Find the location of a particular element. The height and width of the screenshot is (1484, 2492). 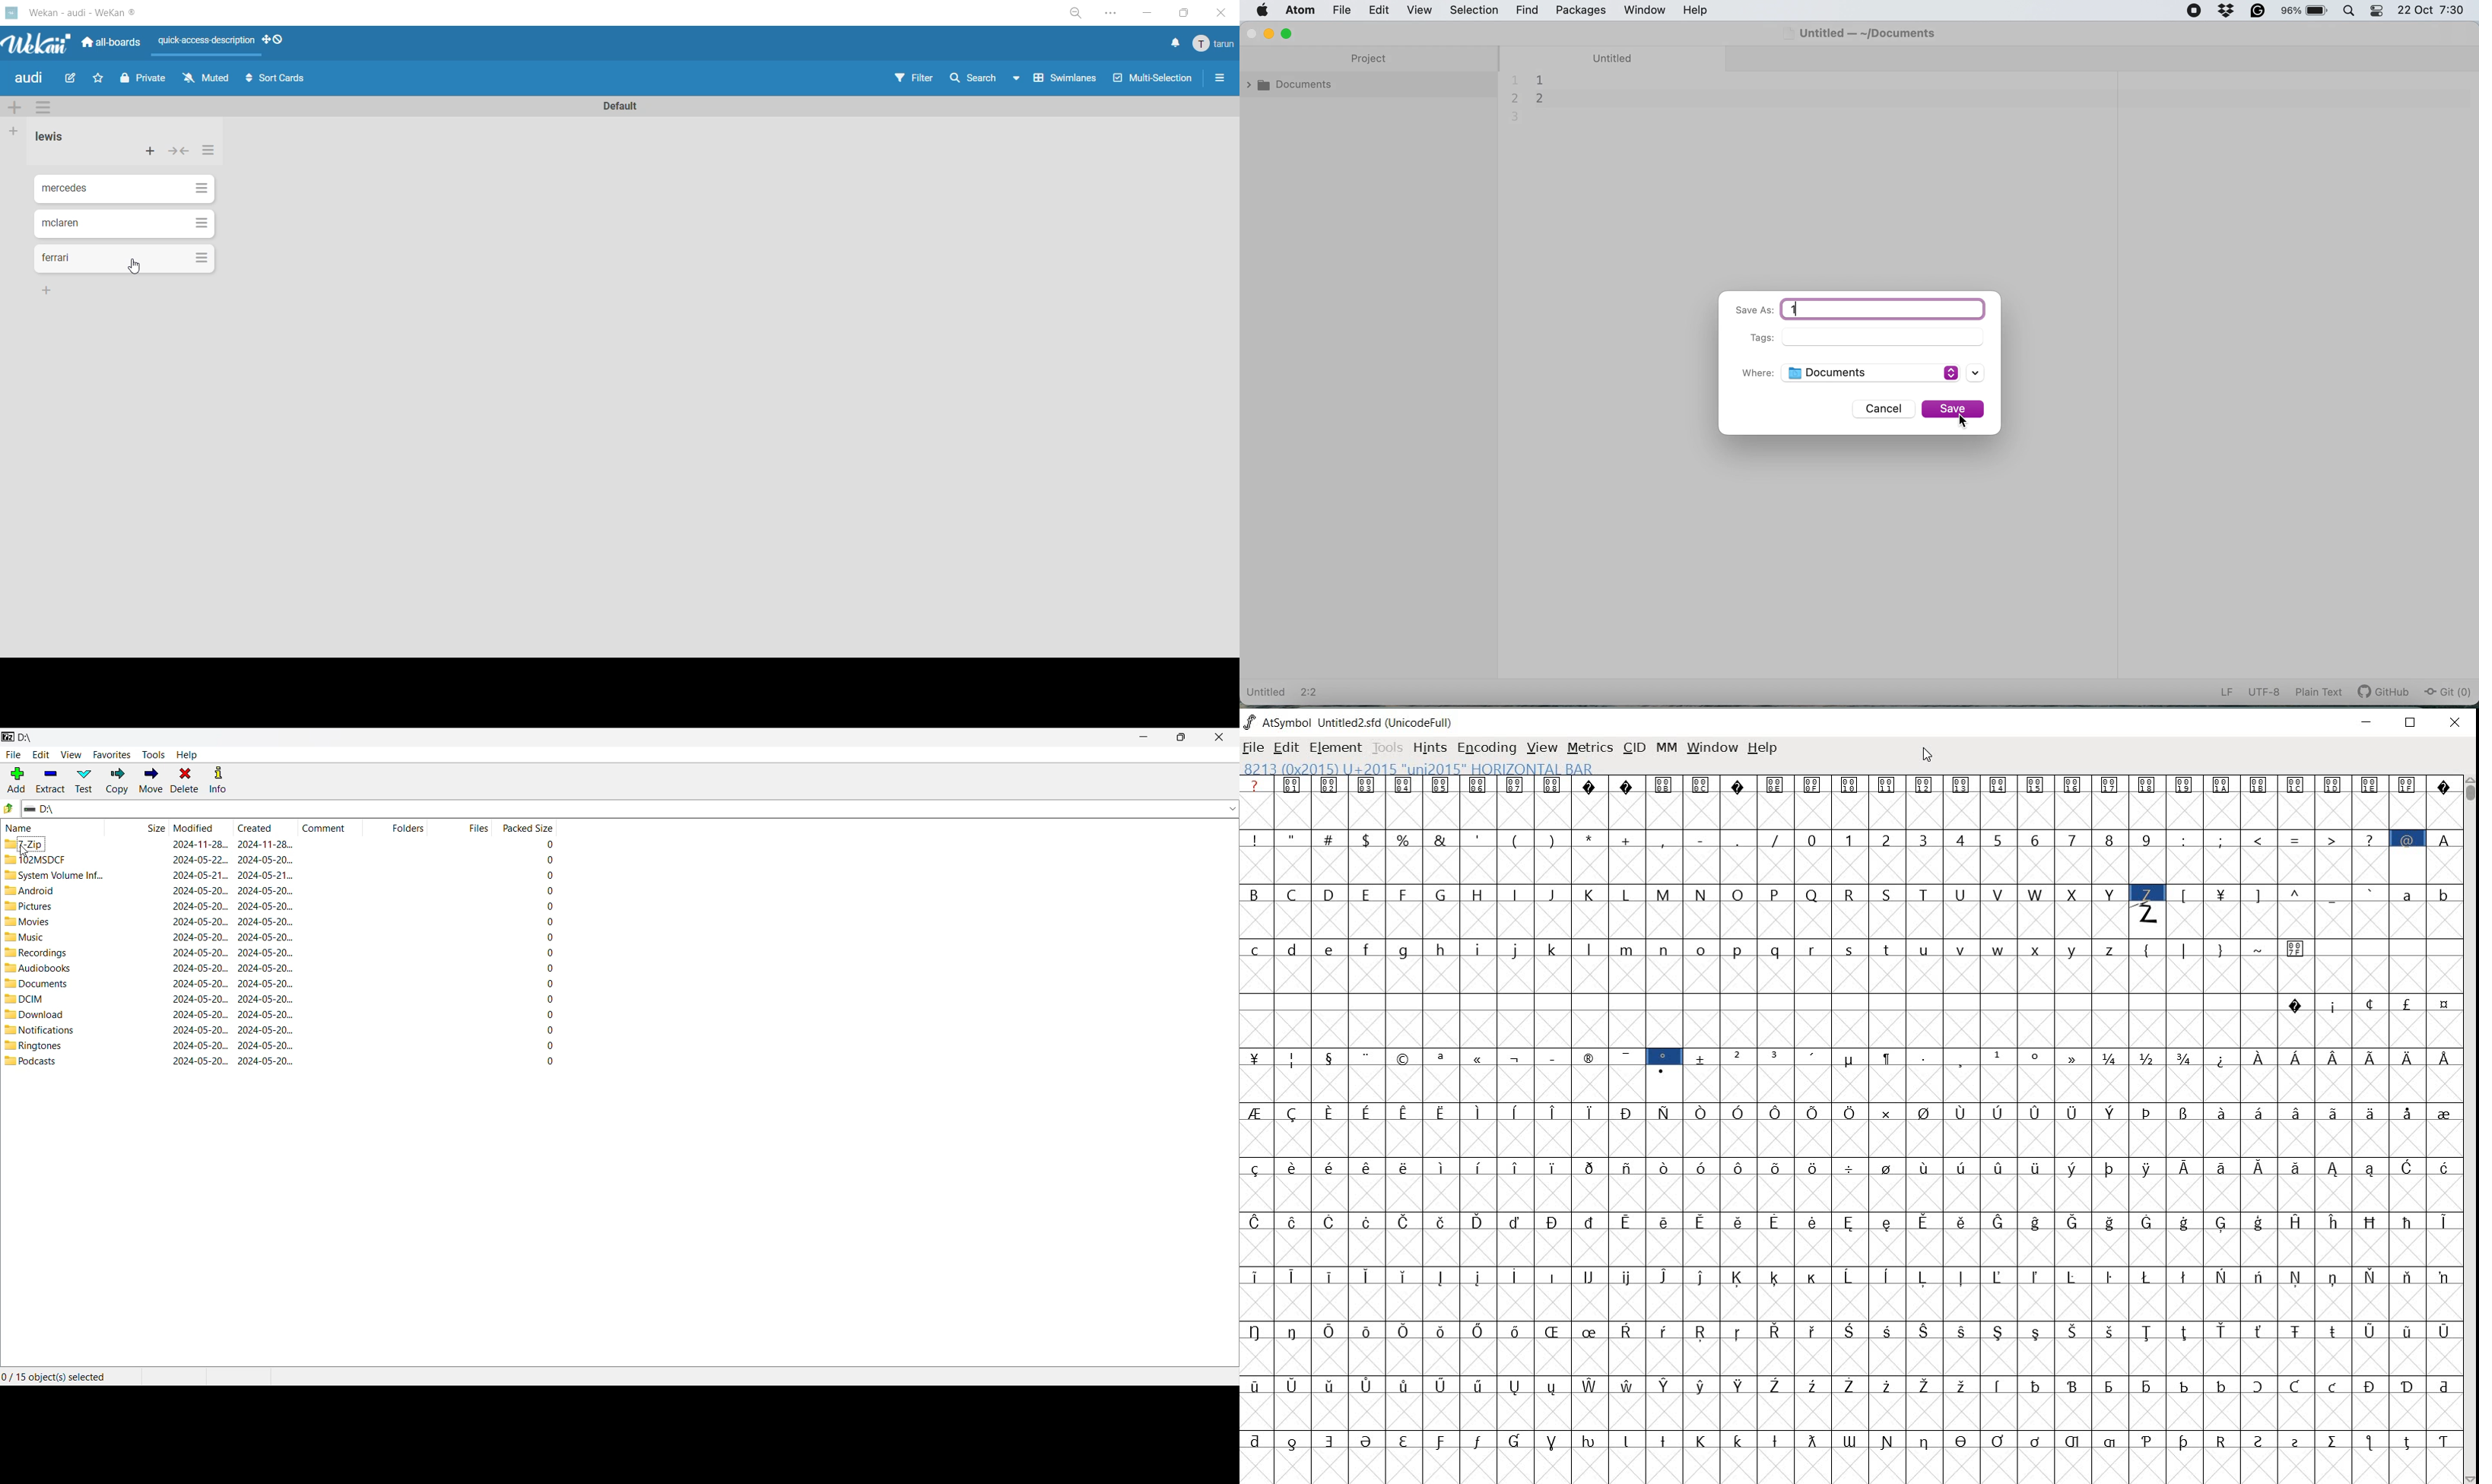

Modified column is located at coordinates (202, 827).